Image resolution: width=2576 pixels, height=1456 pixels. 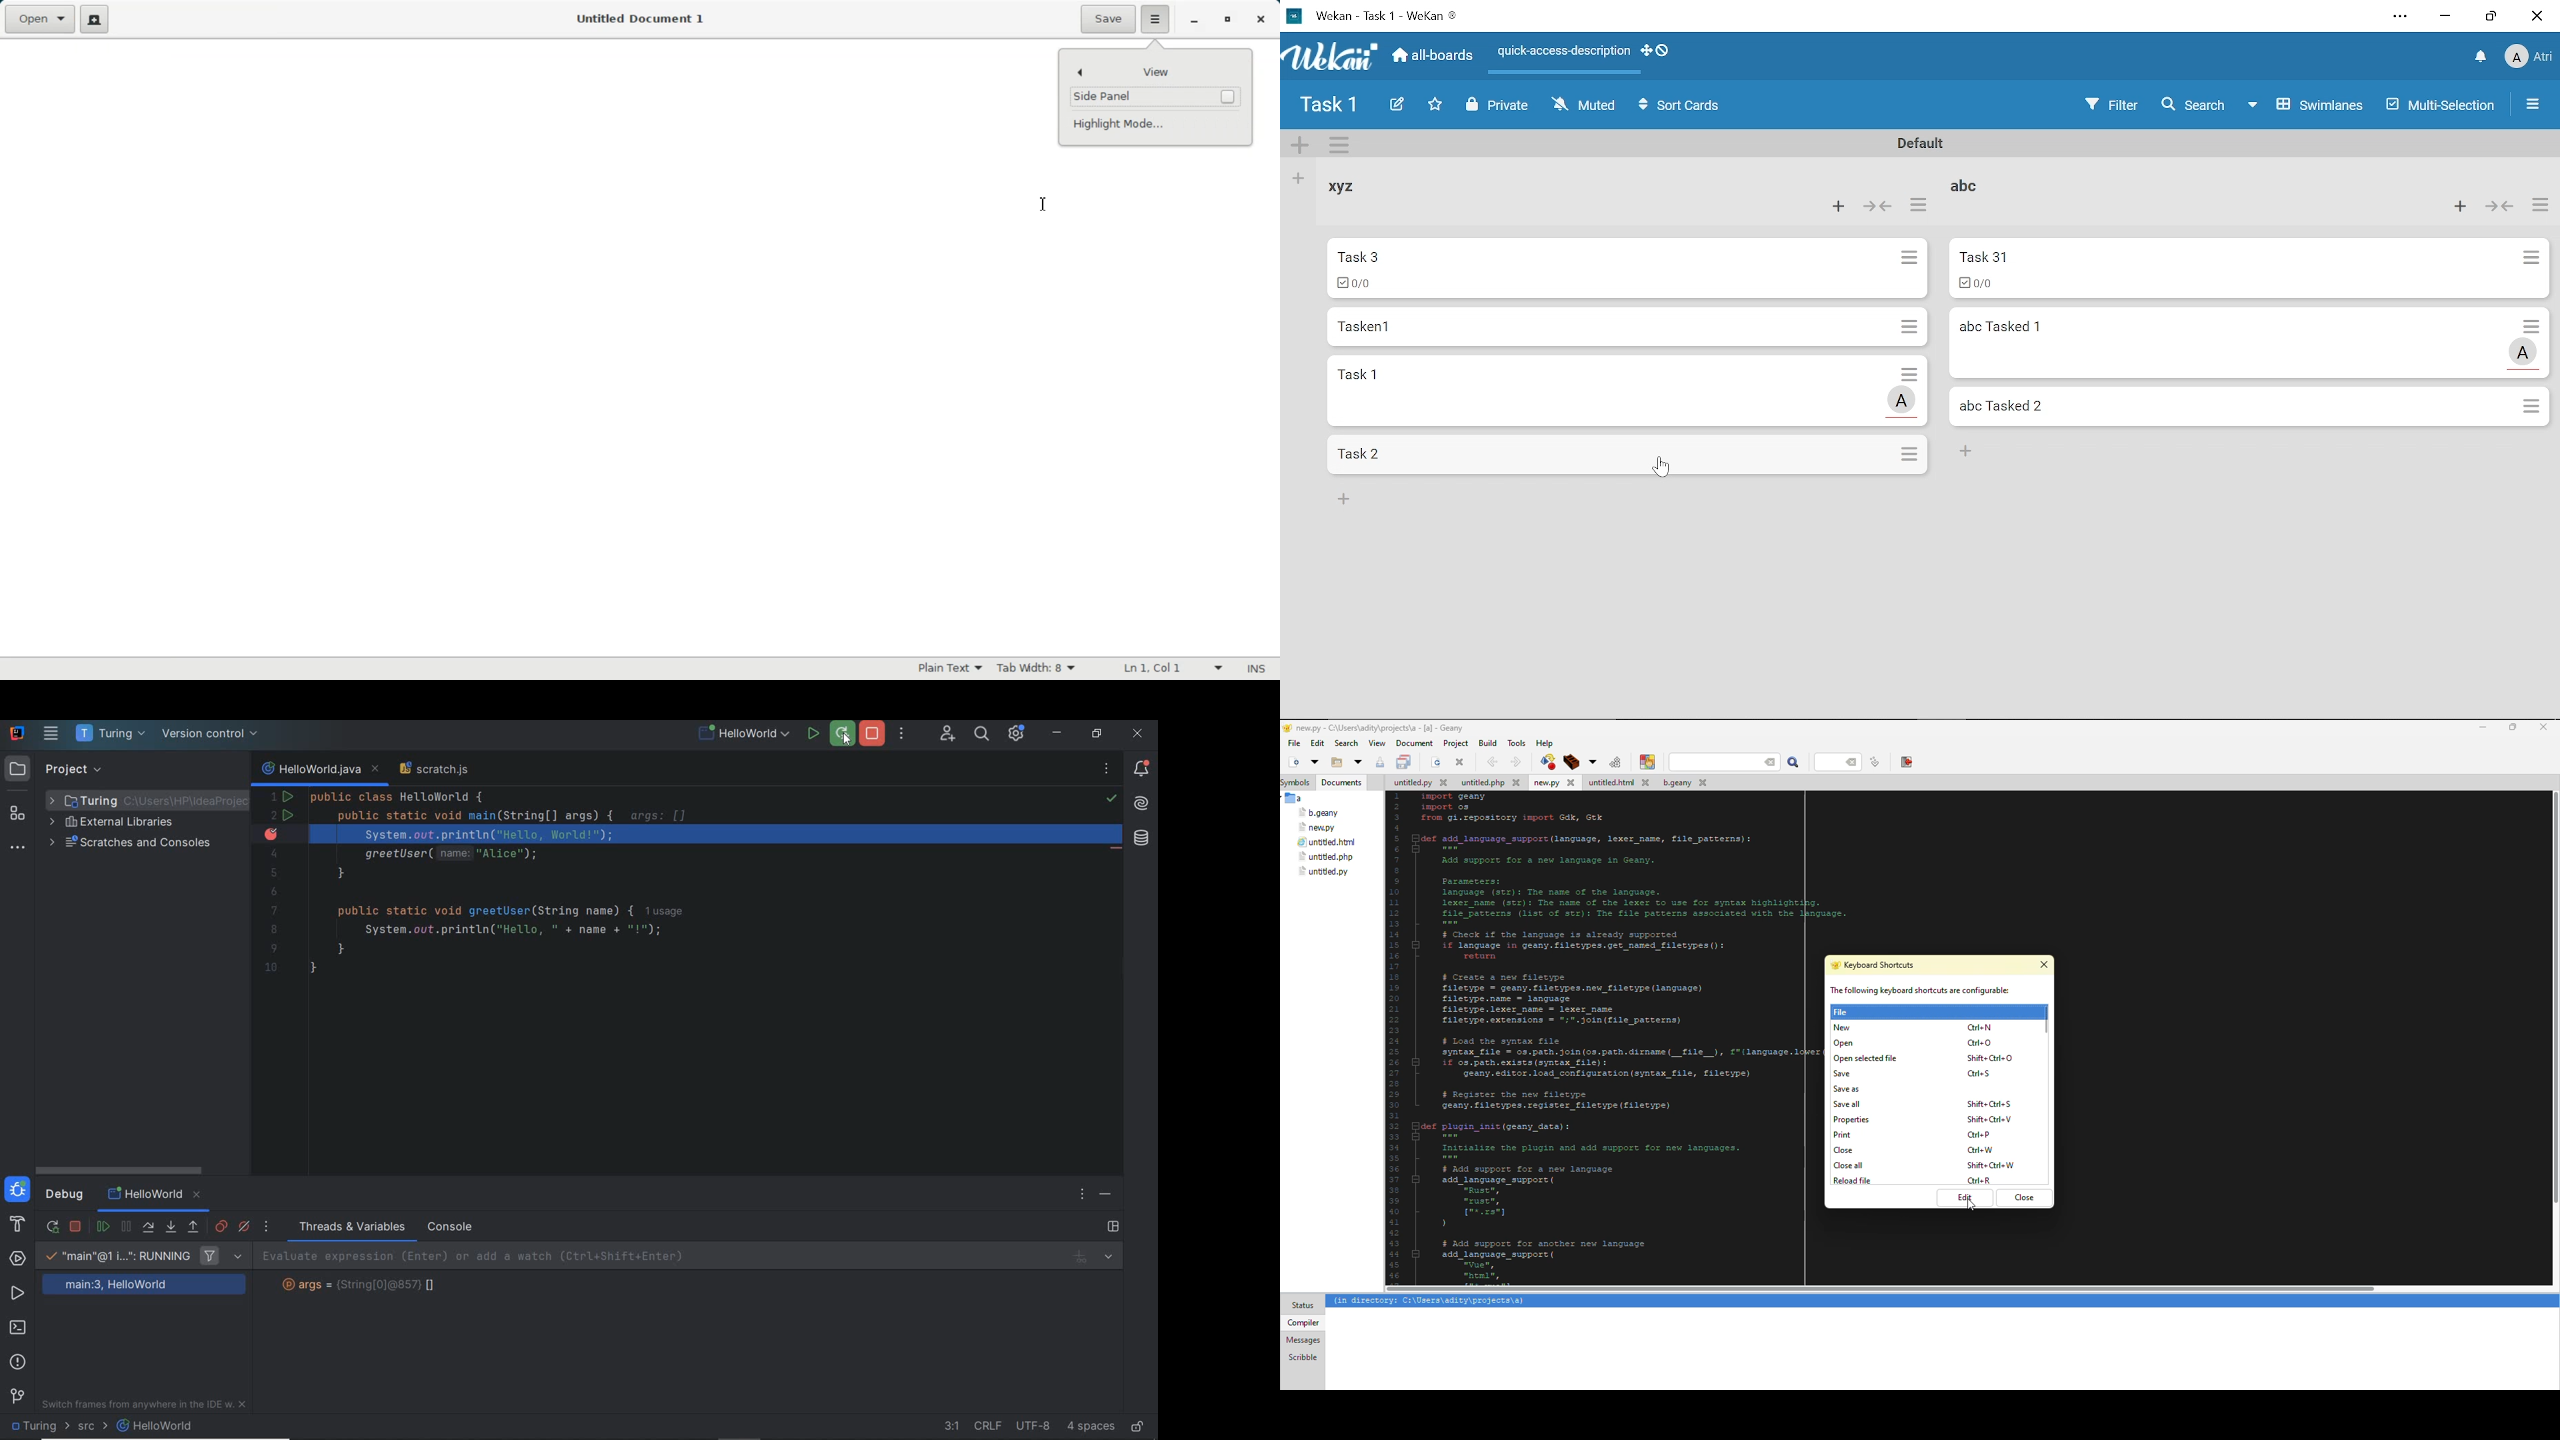 I want to click on Manage actions, so click(x=1917, y=209).